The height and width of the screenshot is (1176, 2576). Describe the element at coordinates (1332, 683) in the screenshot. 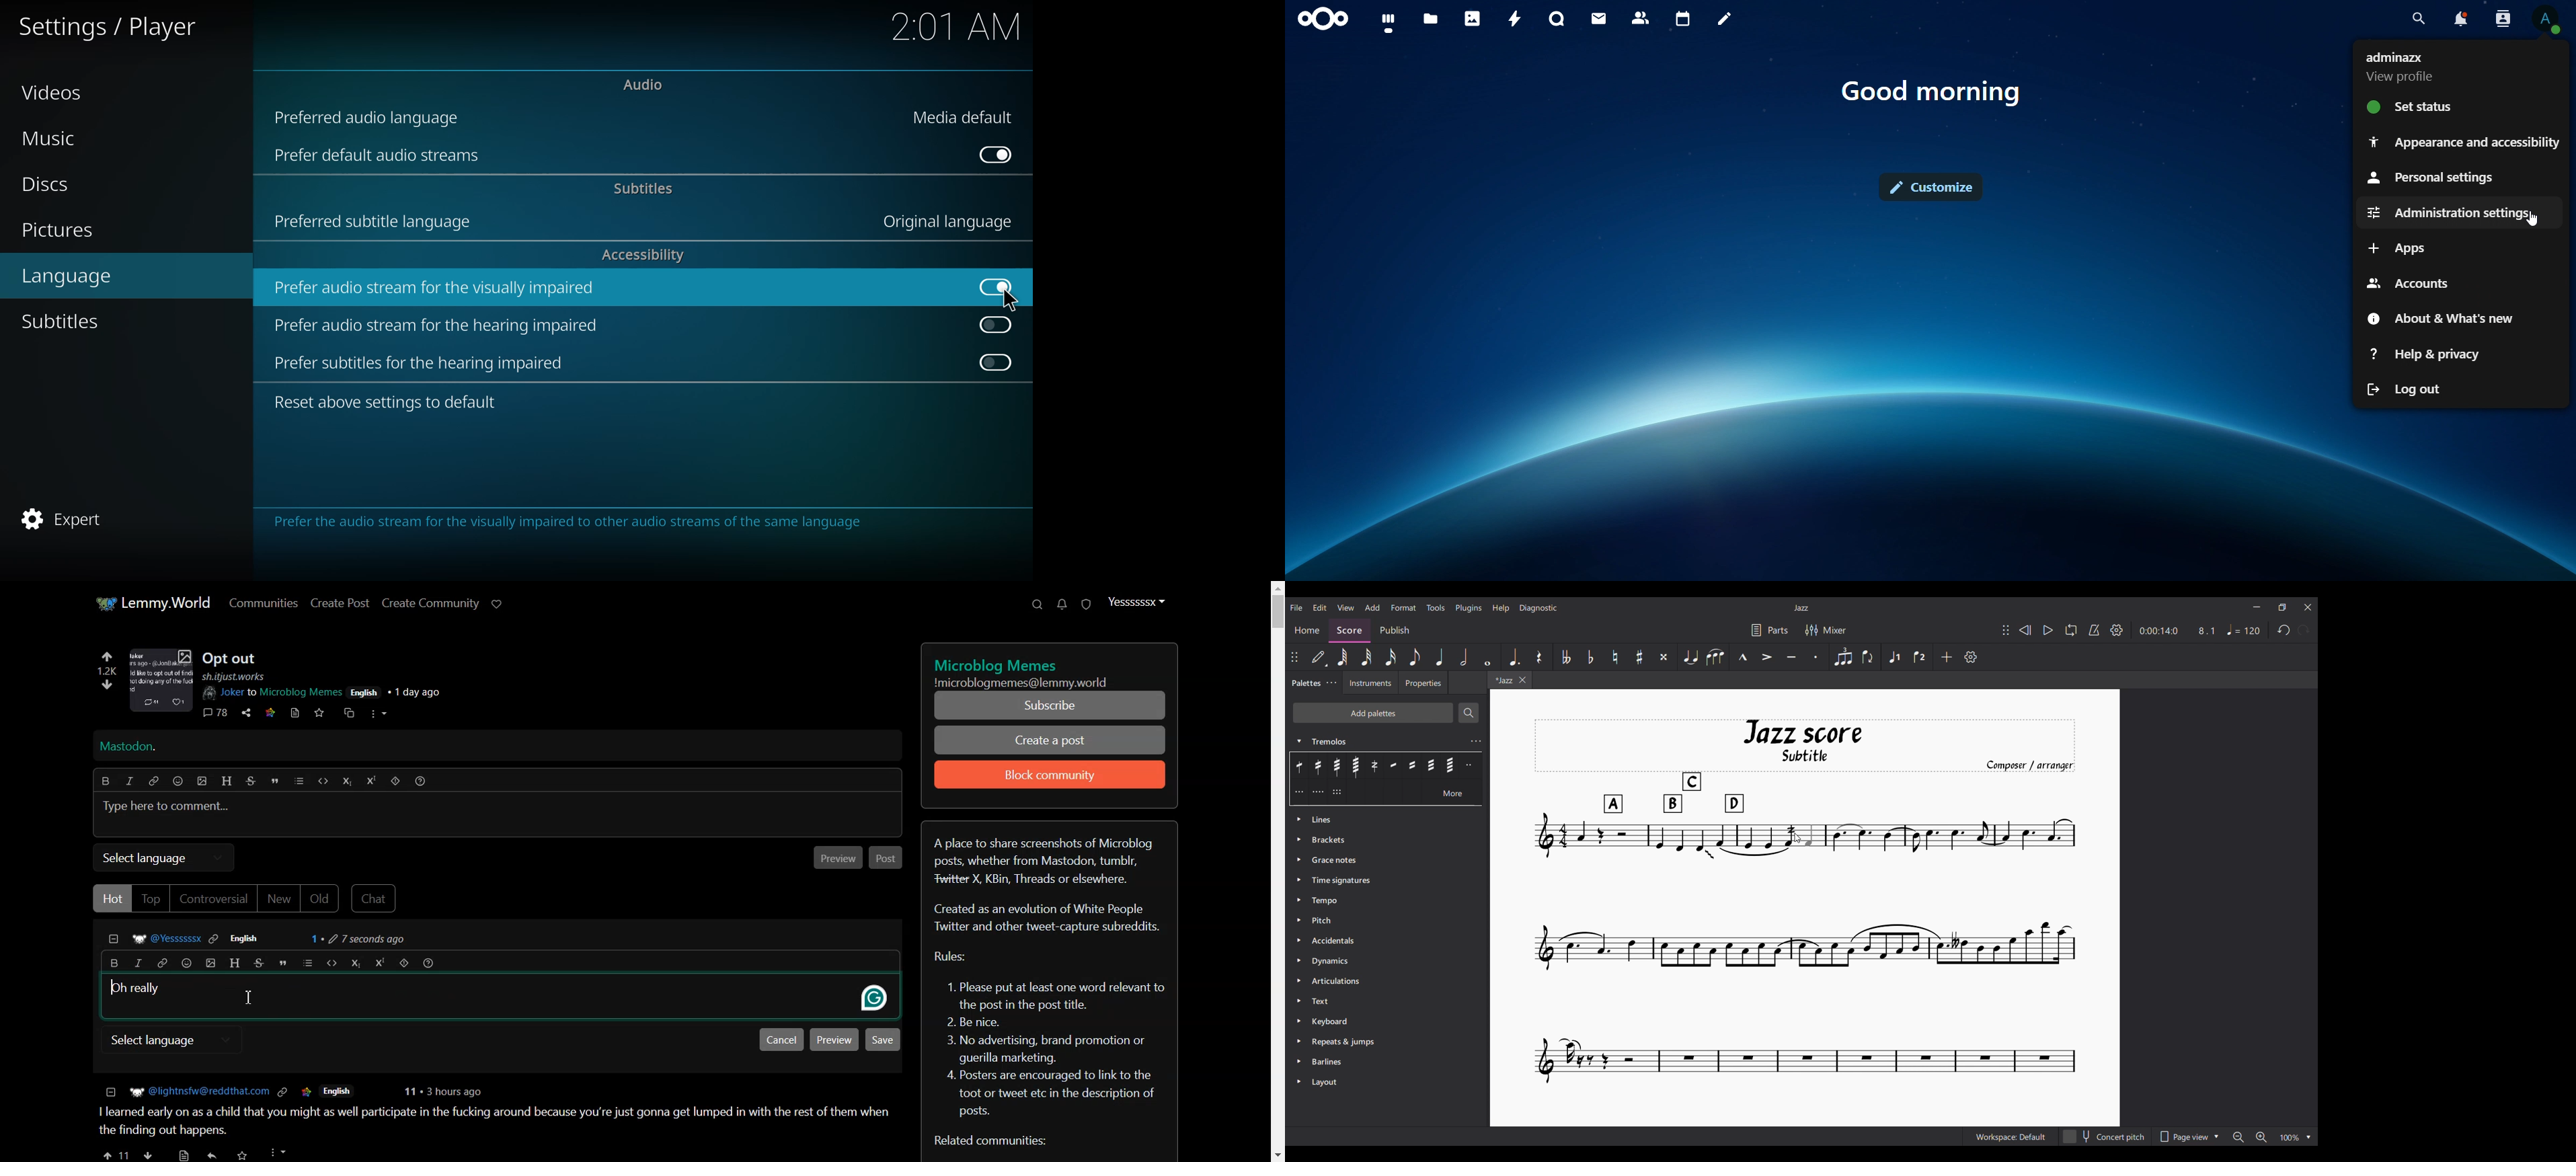

I see `Palette settings` at that location.